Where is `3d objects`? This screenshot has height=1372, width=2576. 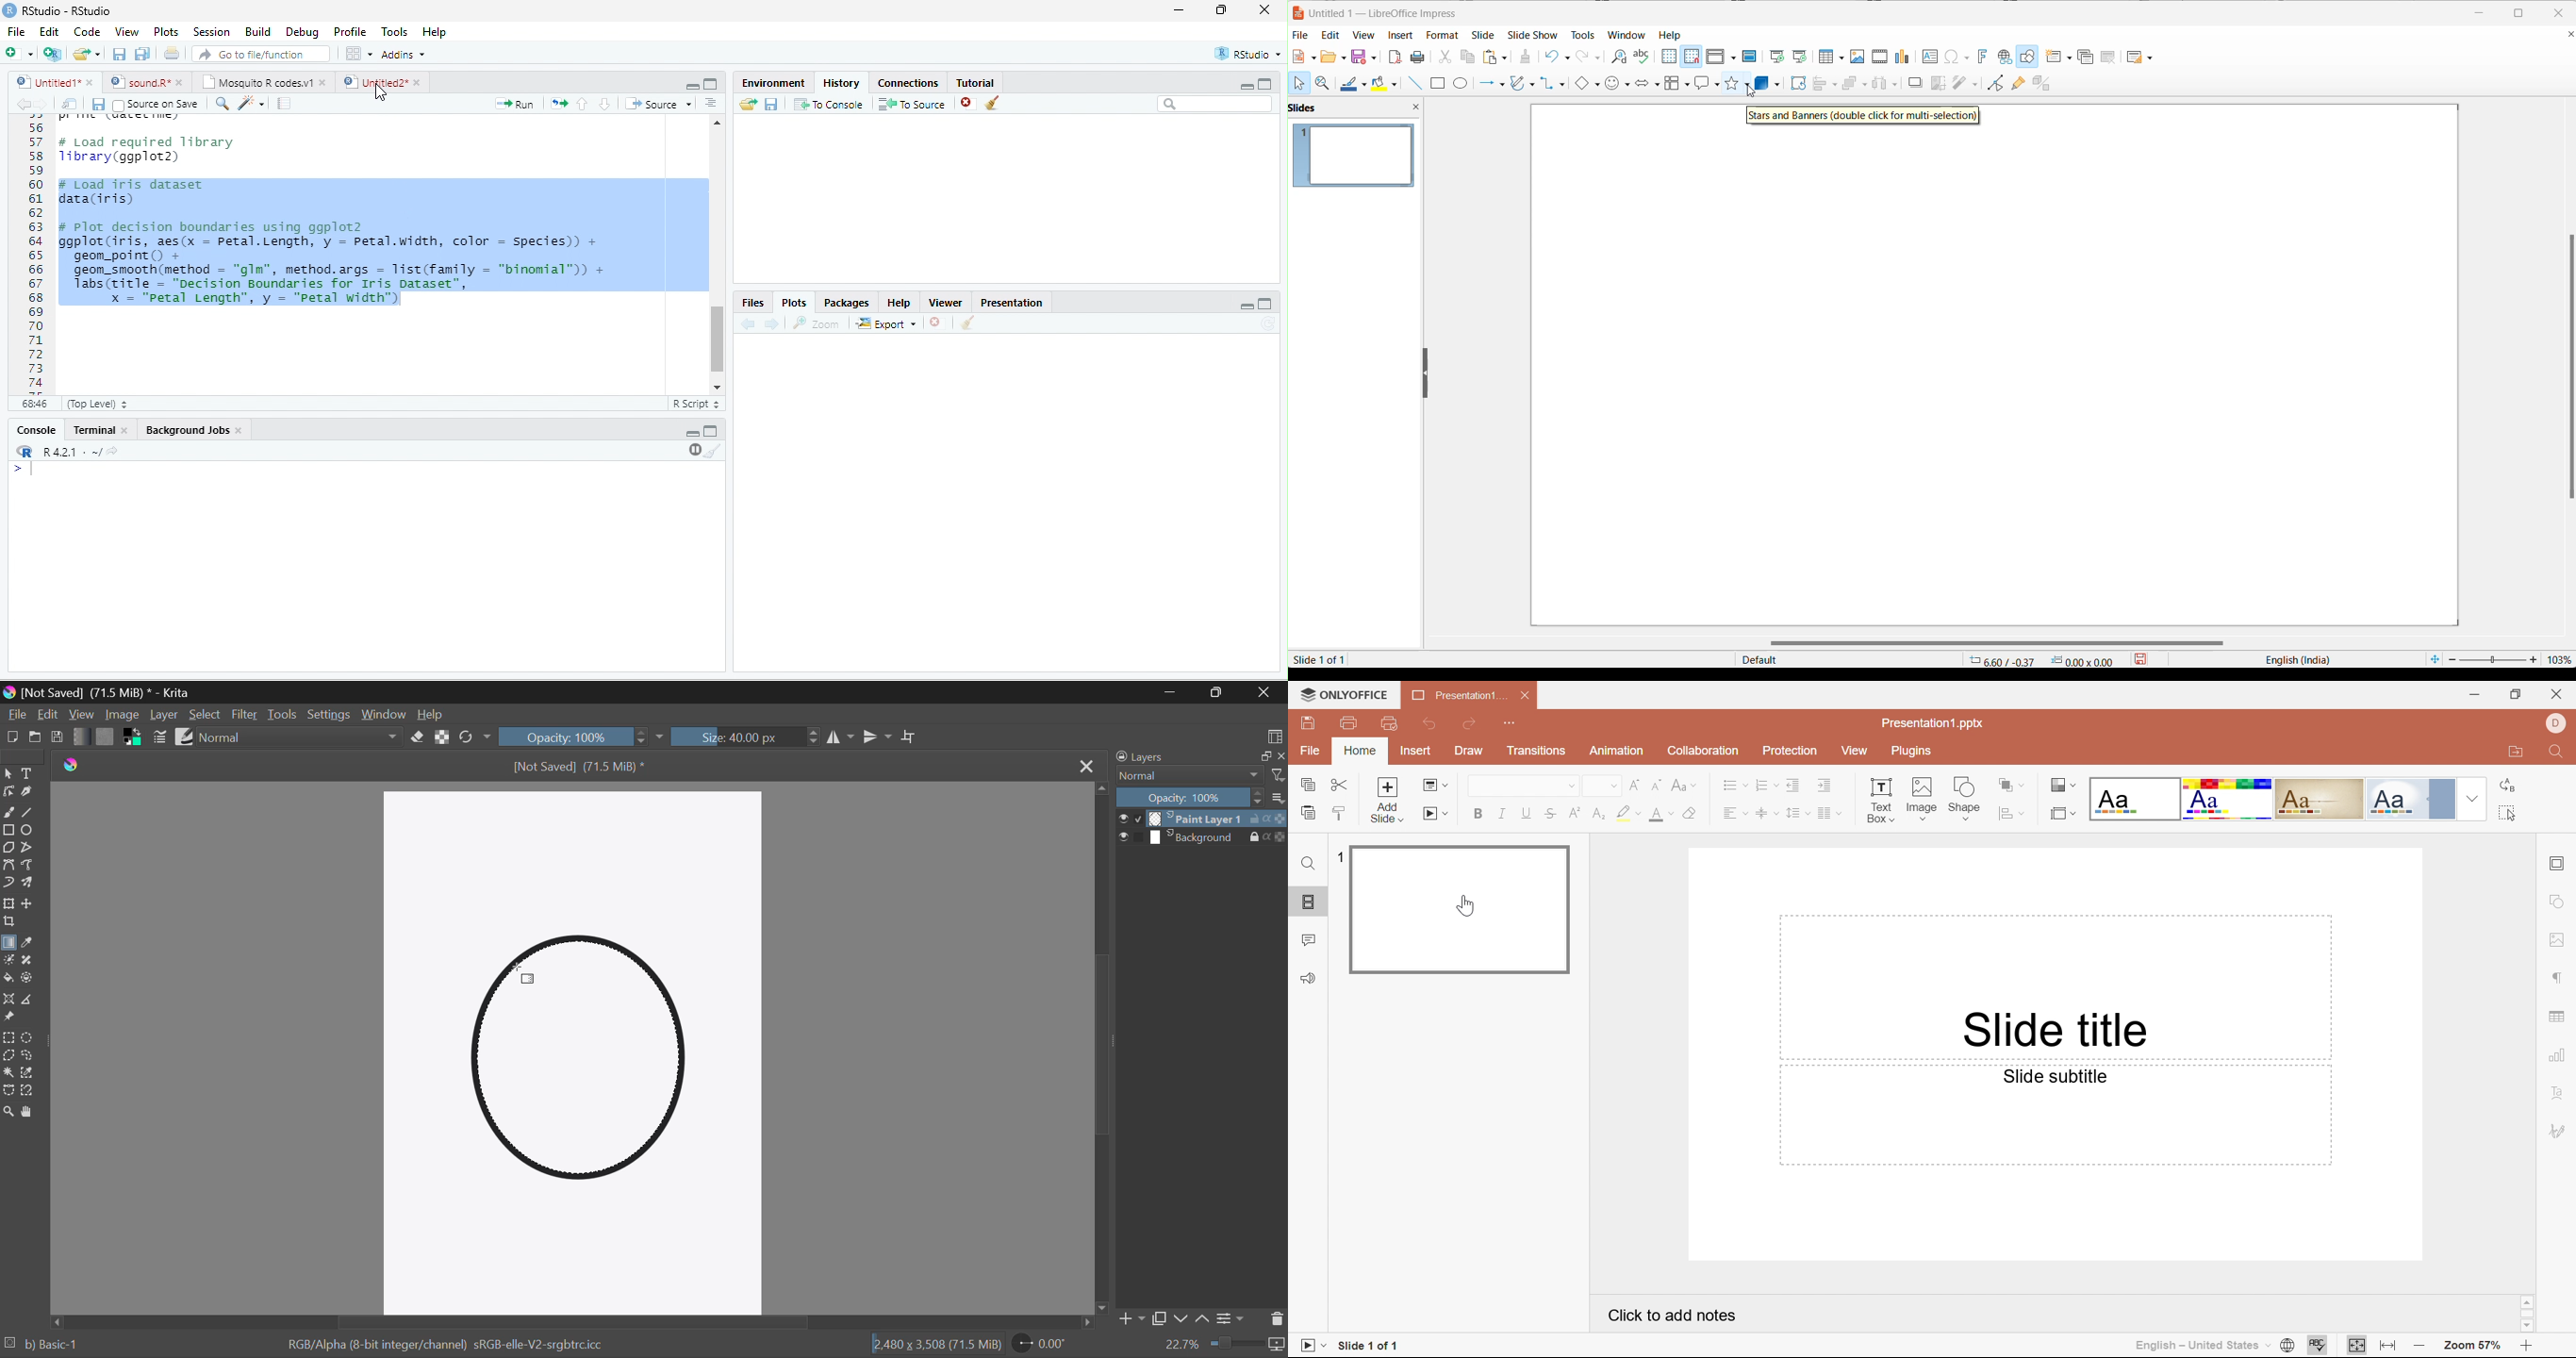 3d objects is located at coordinates (1769, 84).